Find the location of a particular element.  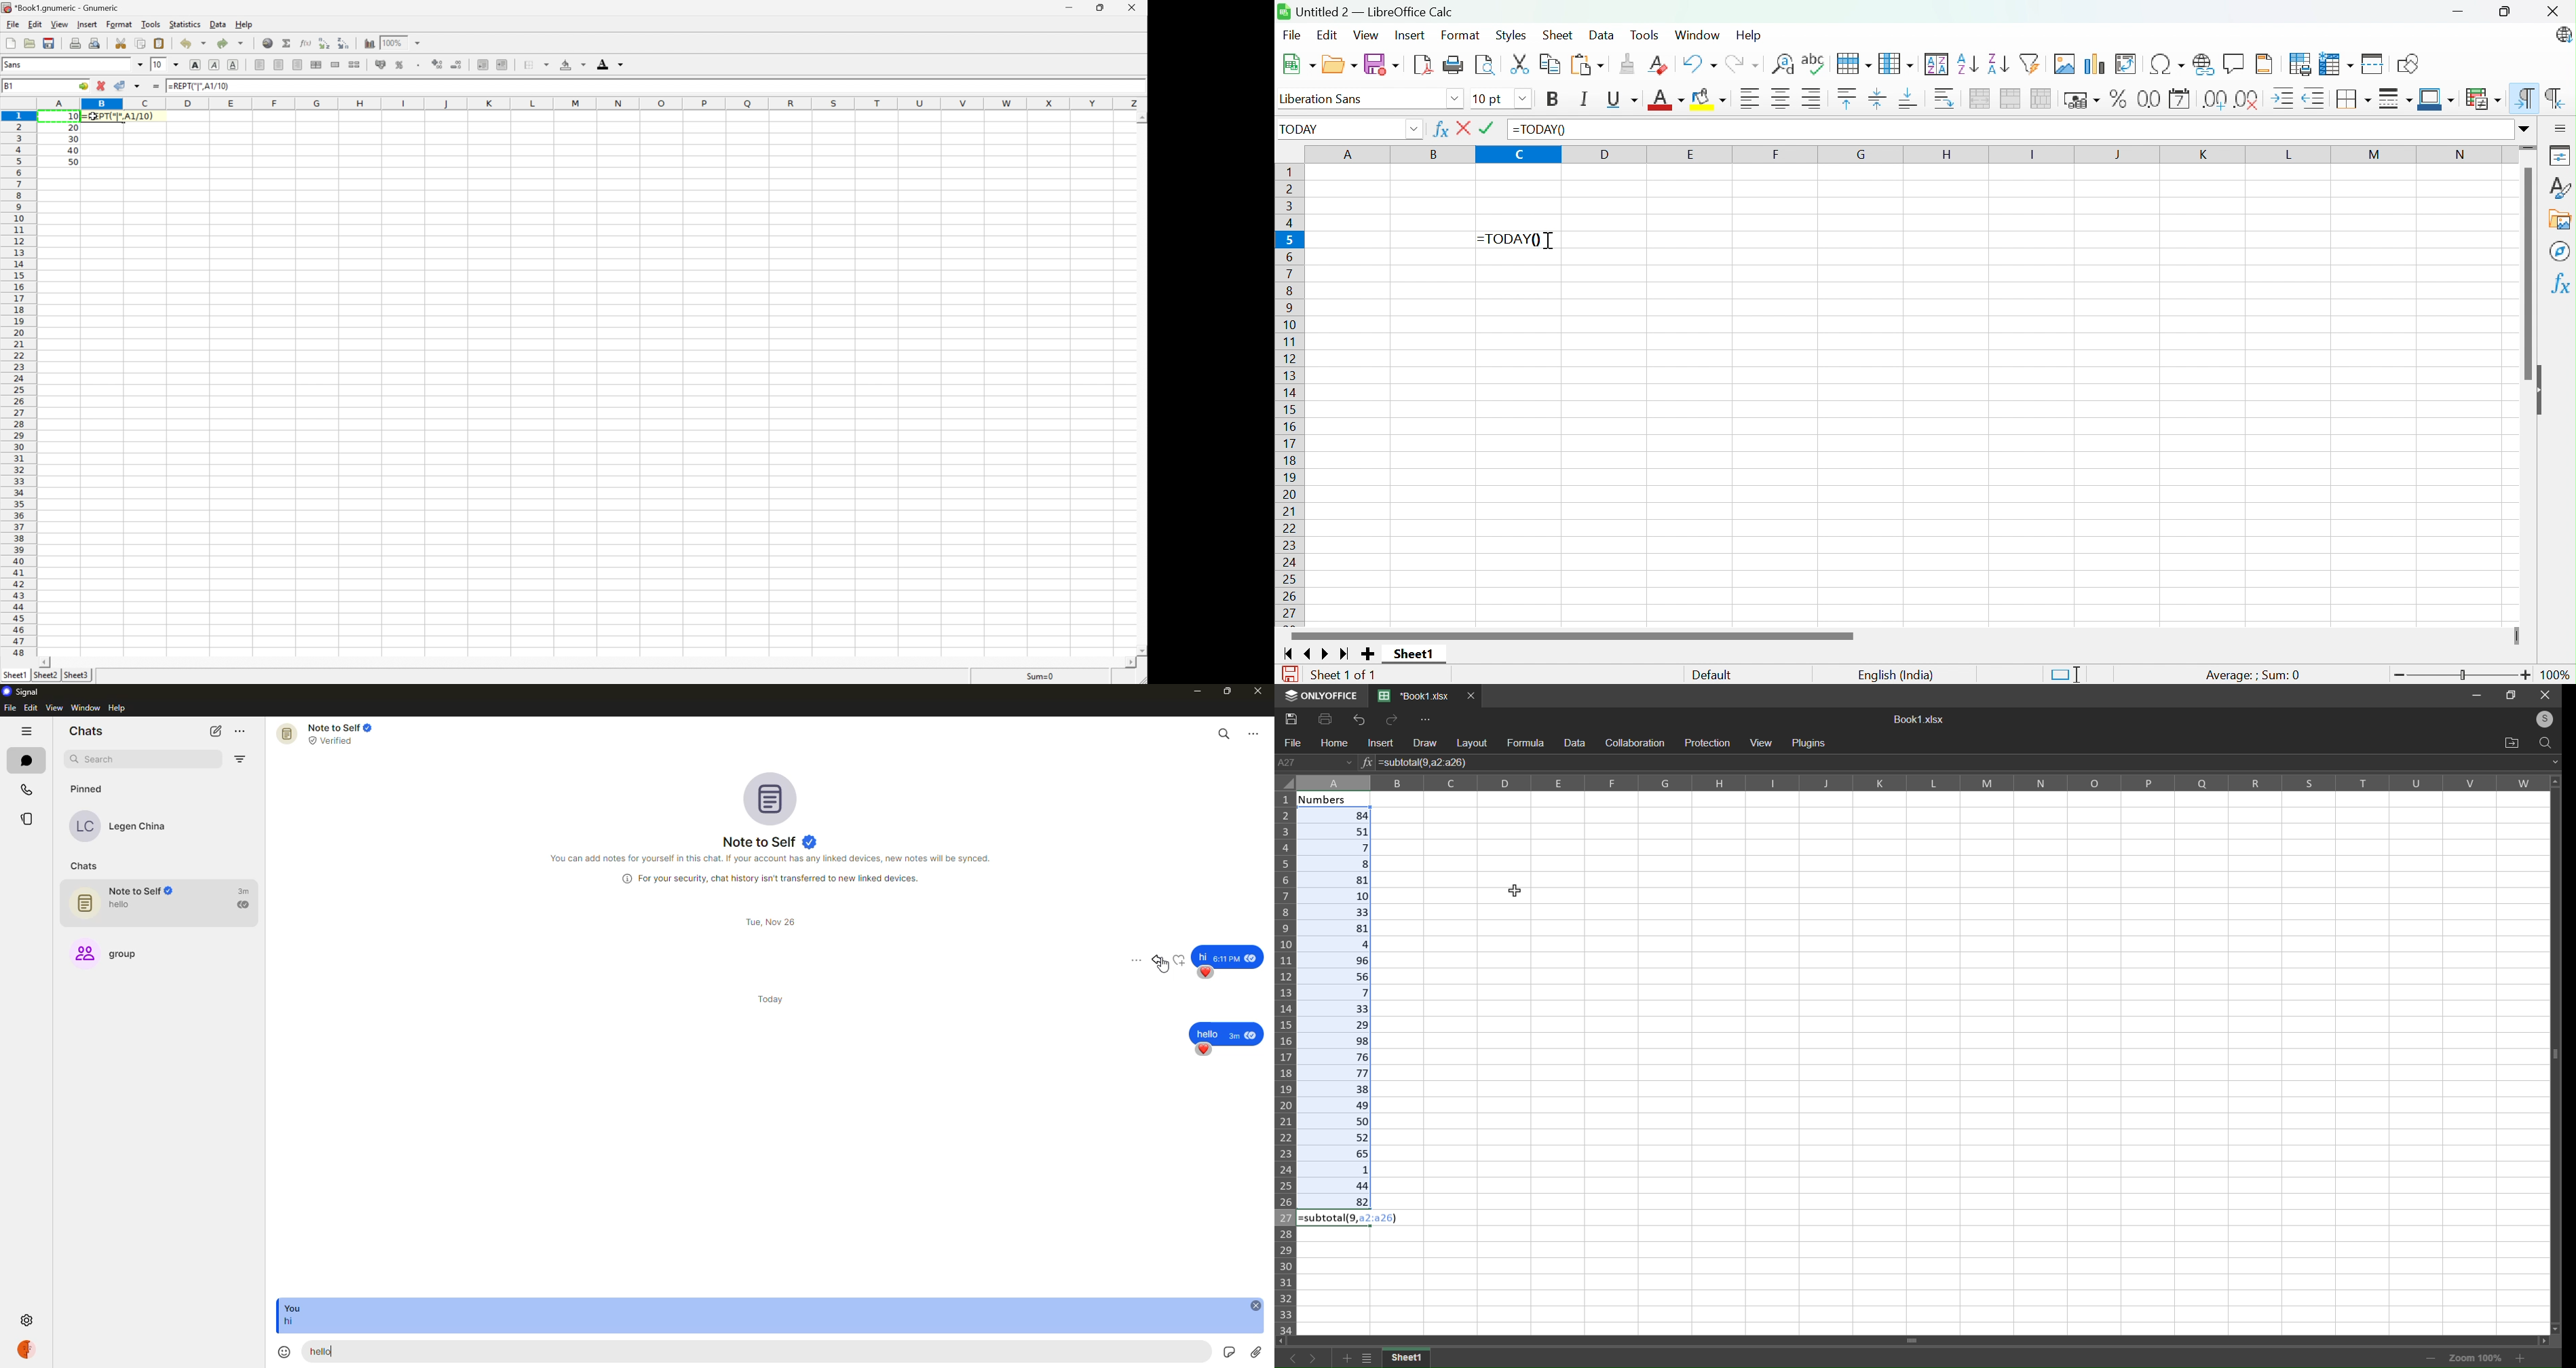

Split window is located at coordinates (2374, 64).